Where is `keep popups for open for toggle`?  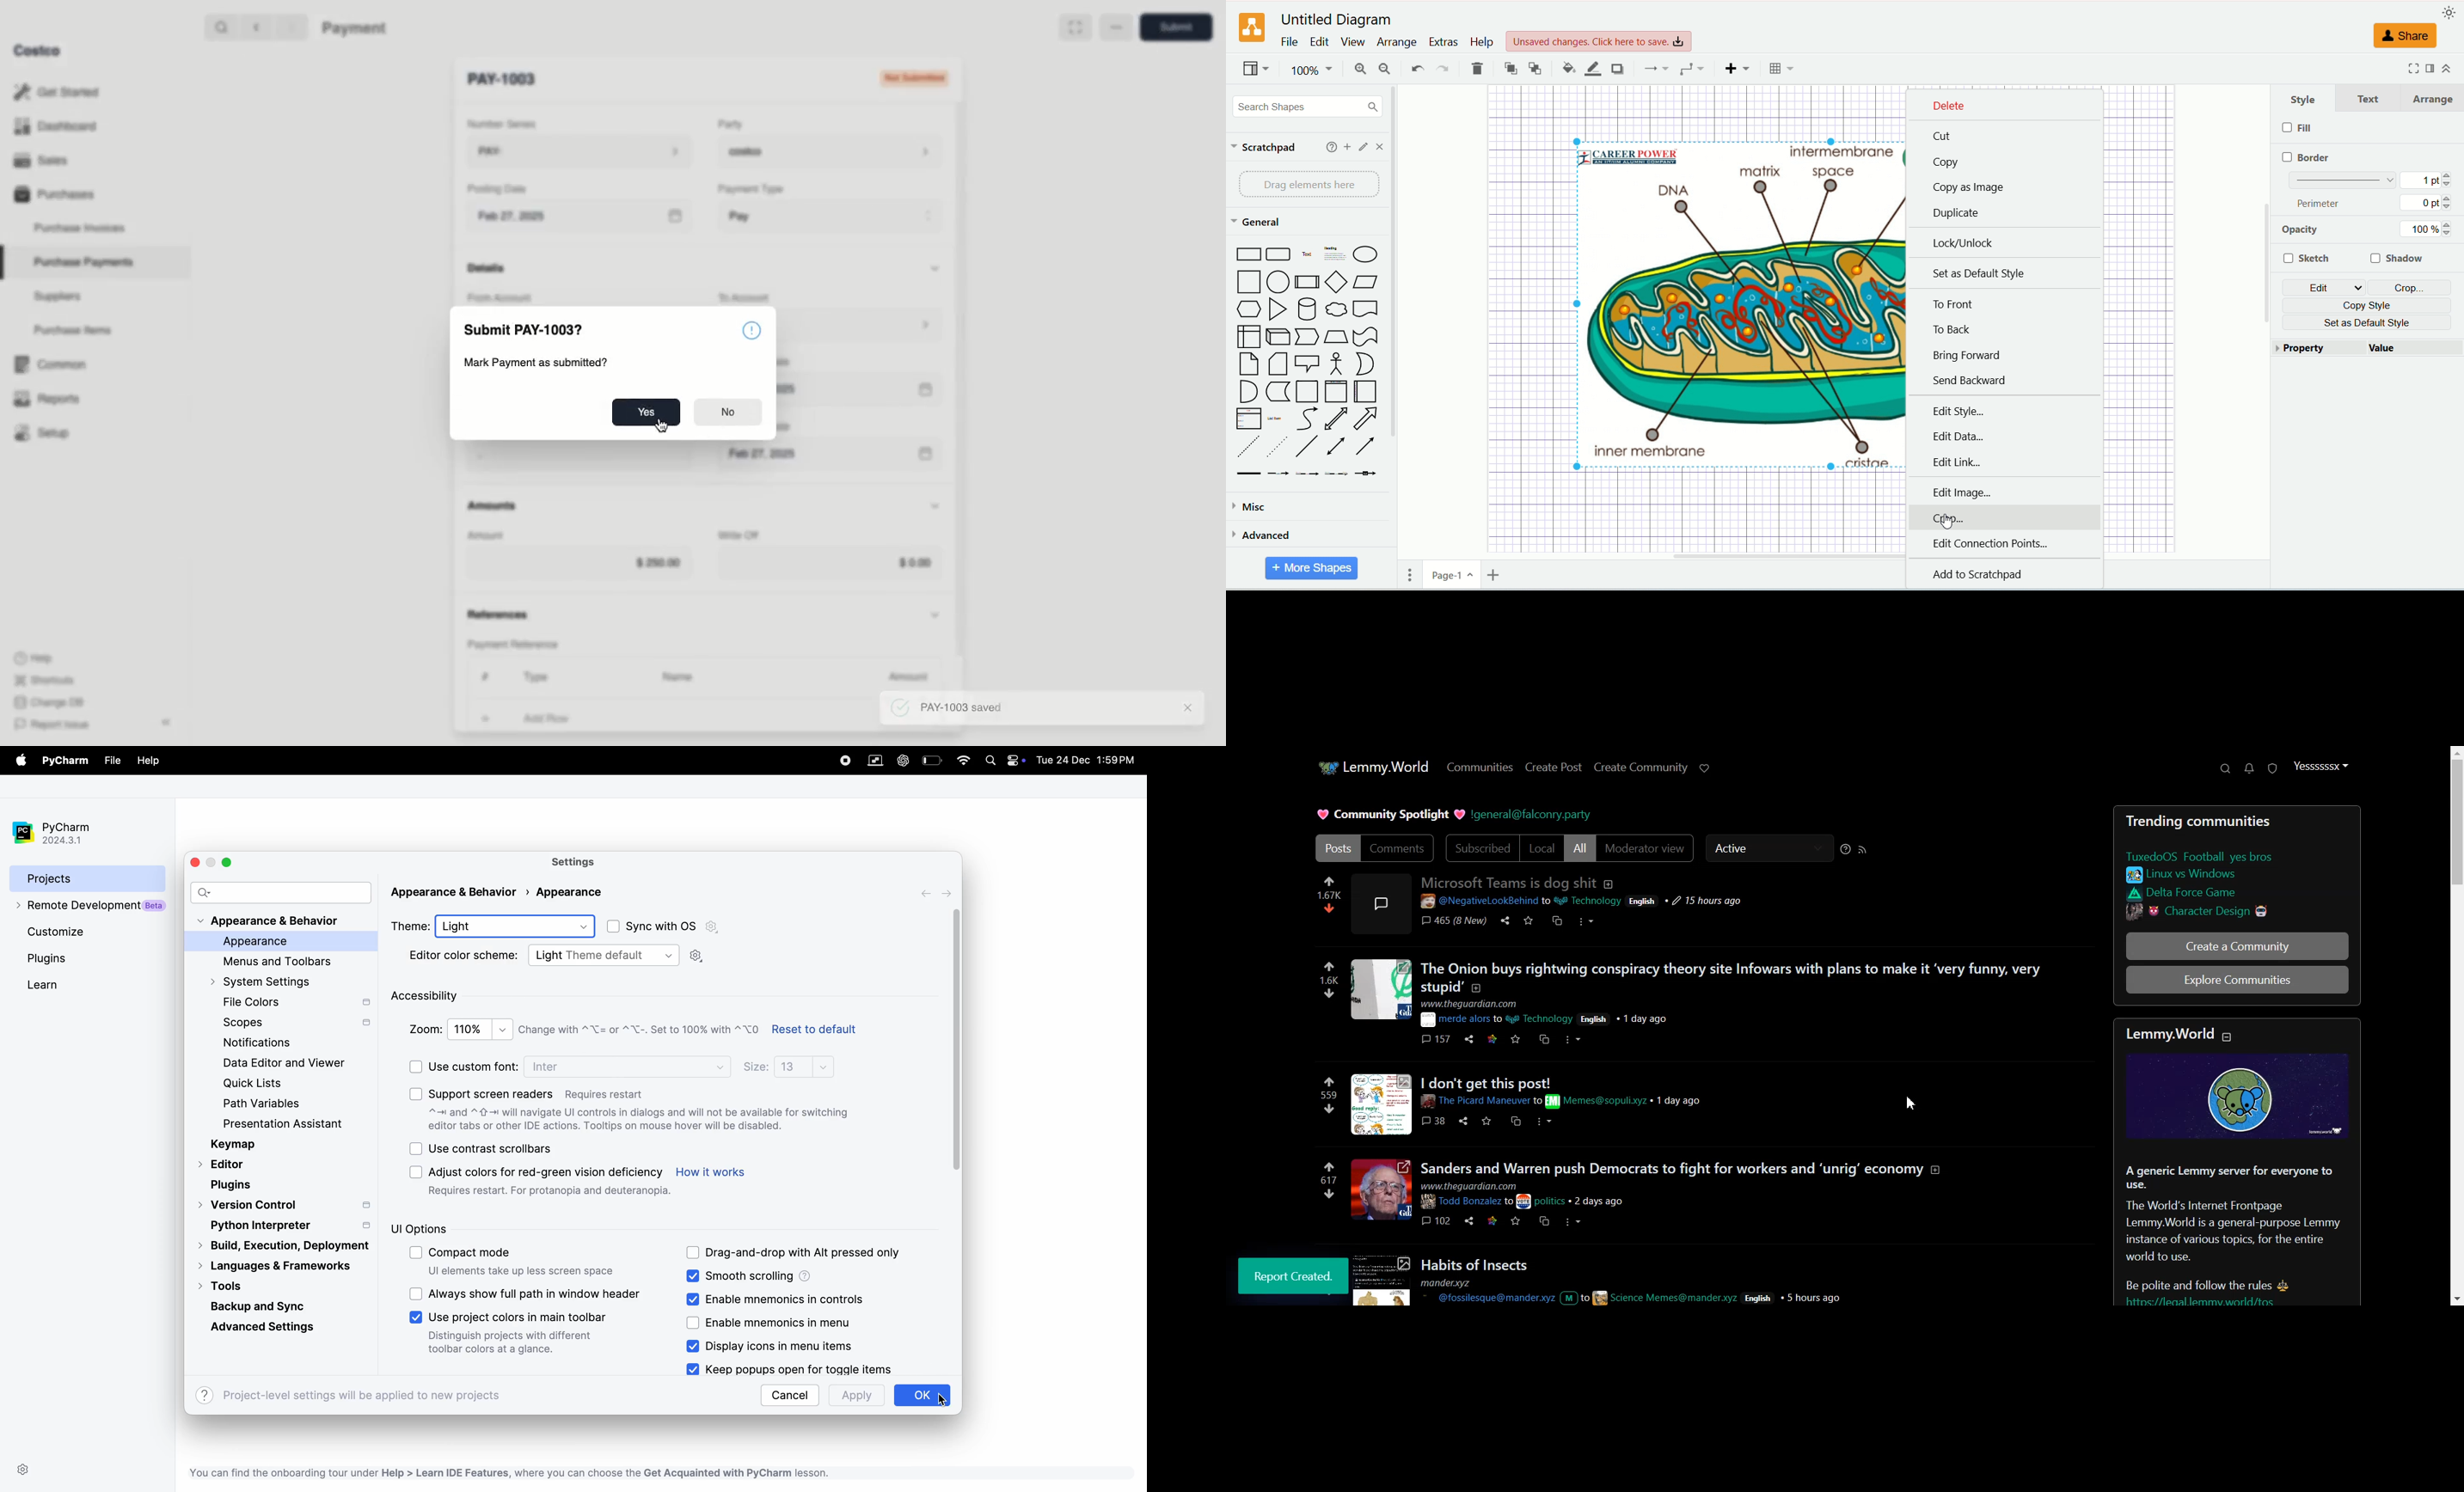
keep popups for open for toggle is located at coordinates (800, 1369).